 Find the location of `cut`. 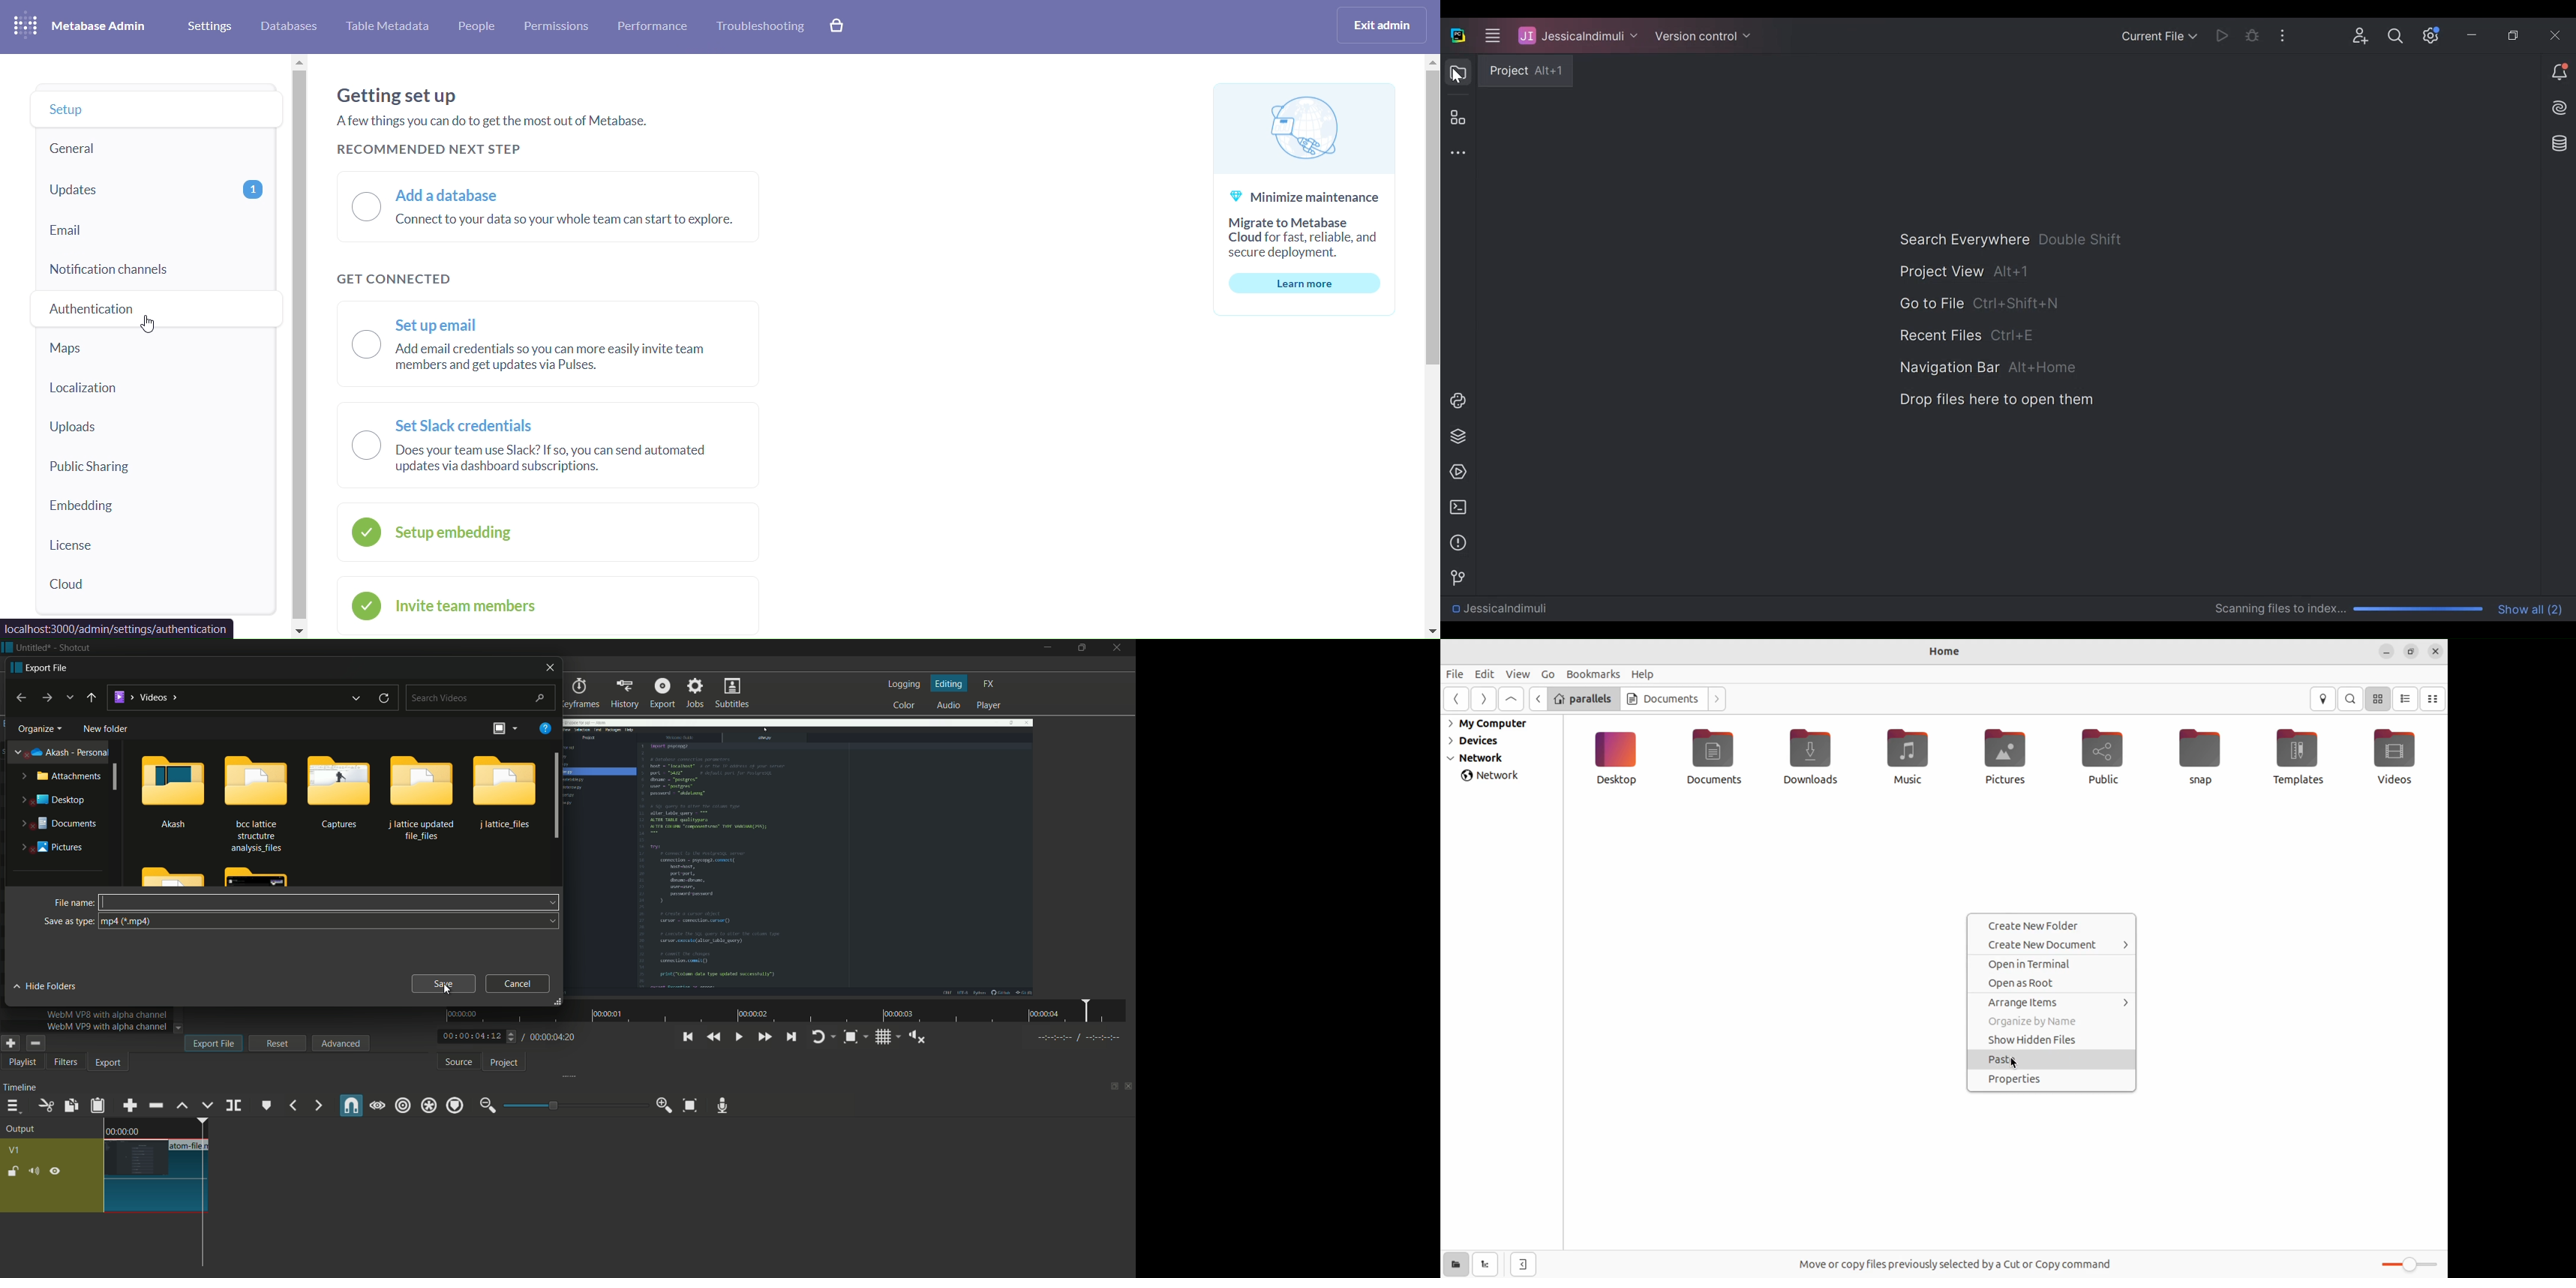

cut is located at coordinates (45, 1106).